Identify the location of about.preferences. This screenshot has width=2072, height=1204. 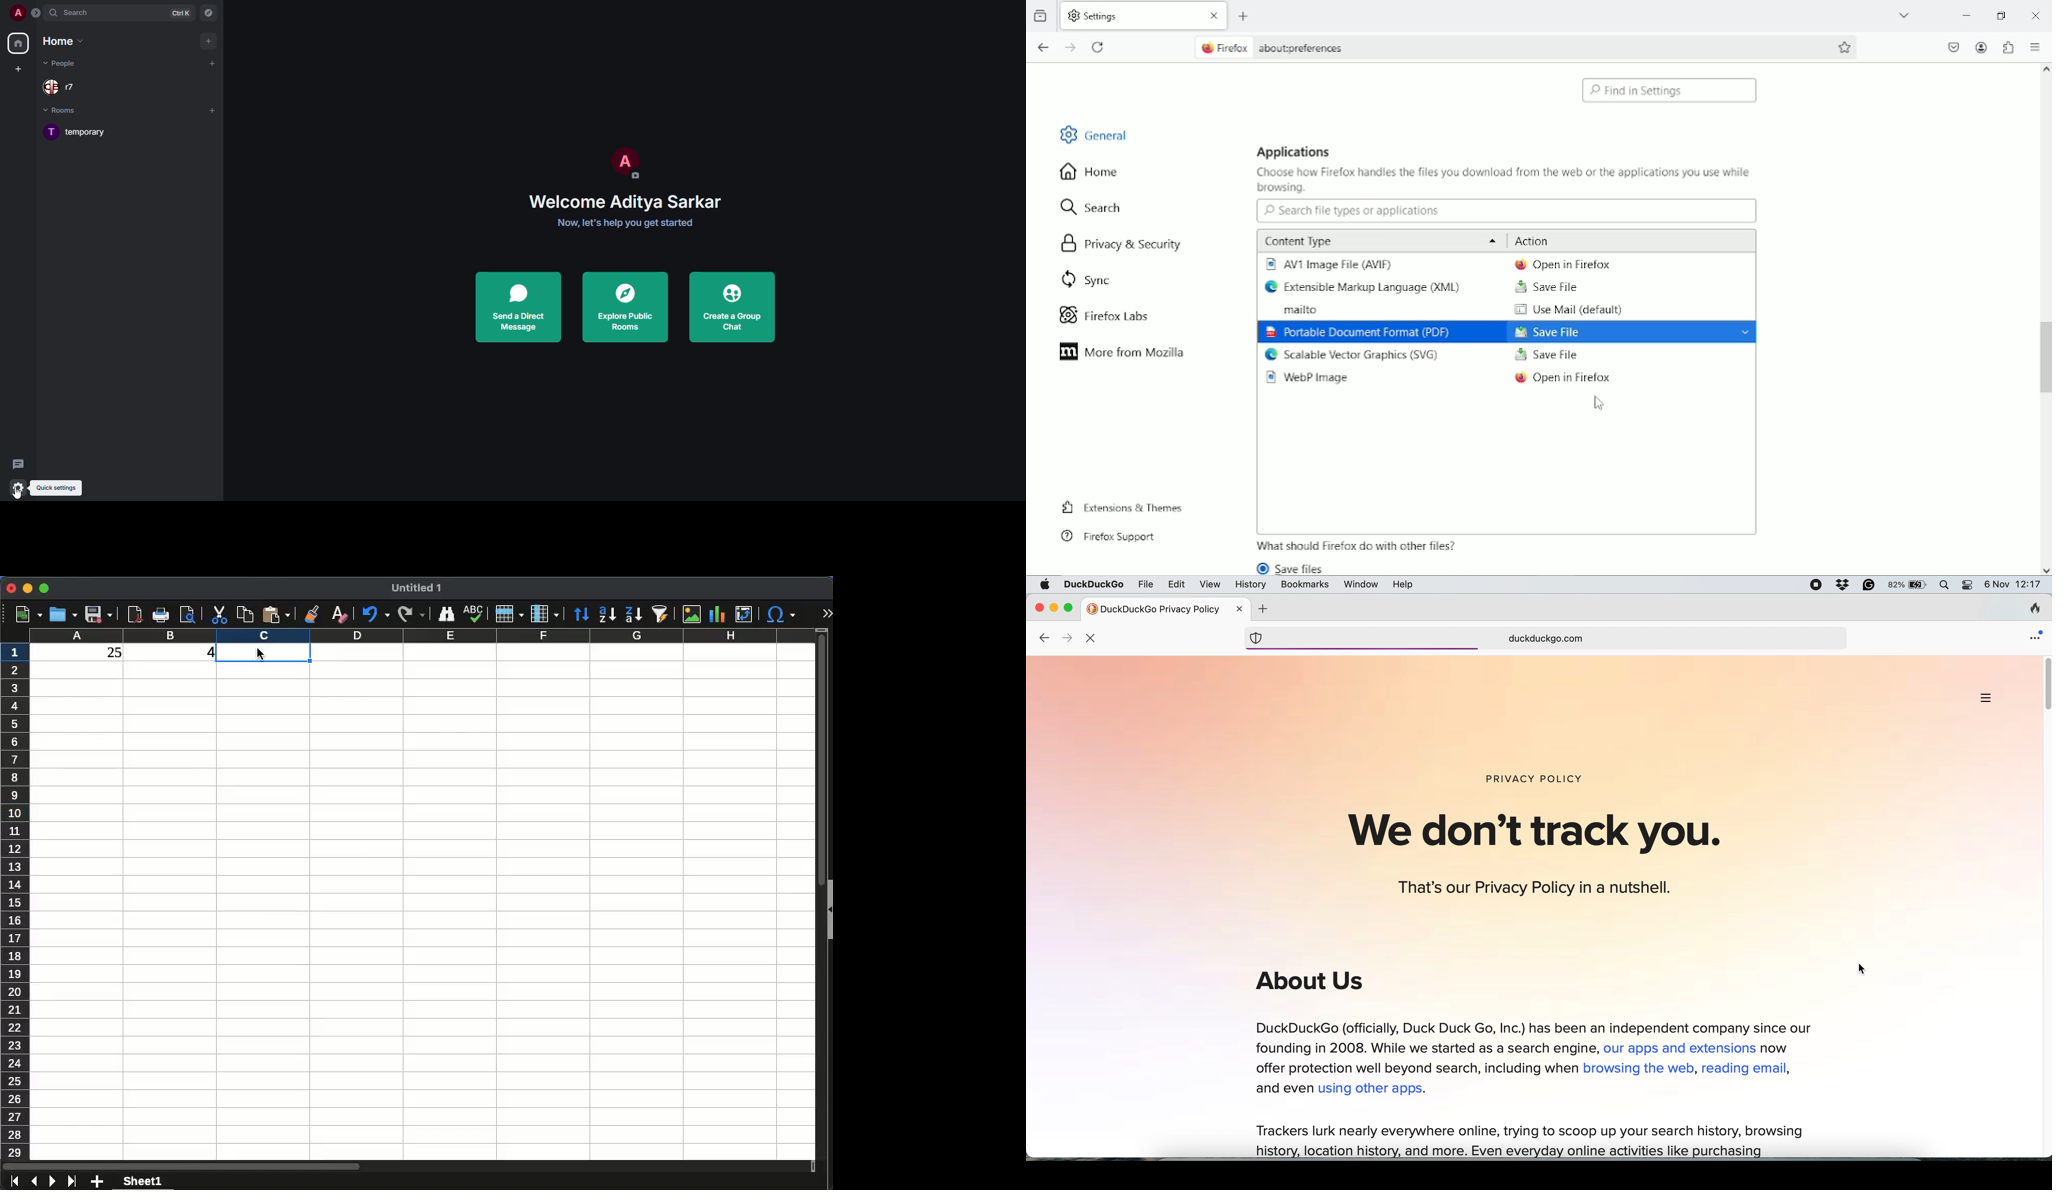
(1272, 46).